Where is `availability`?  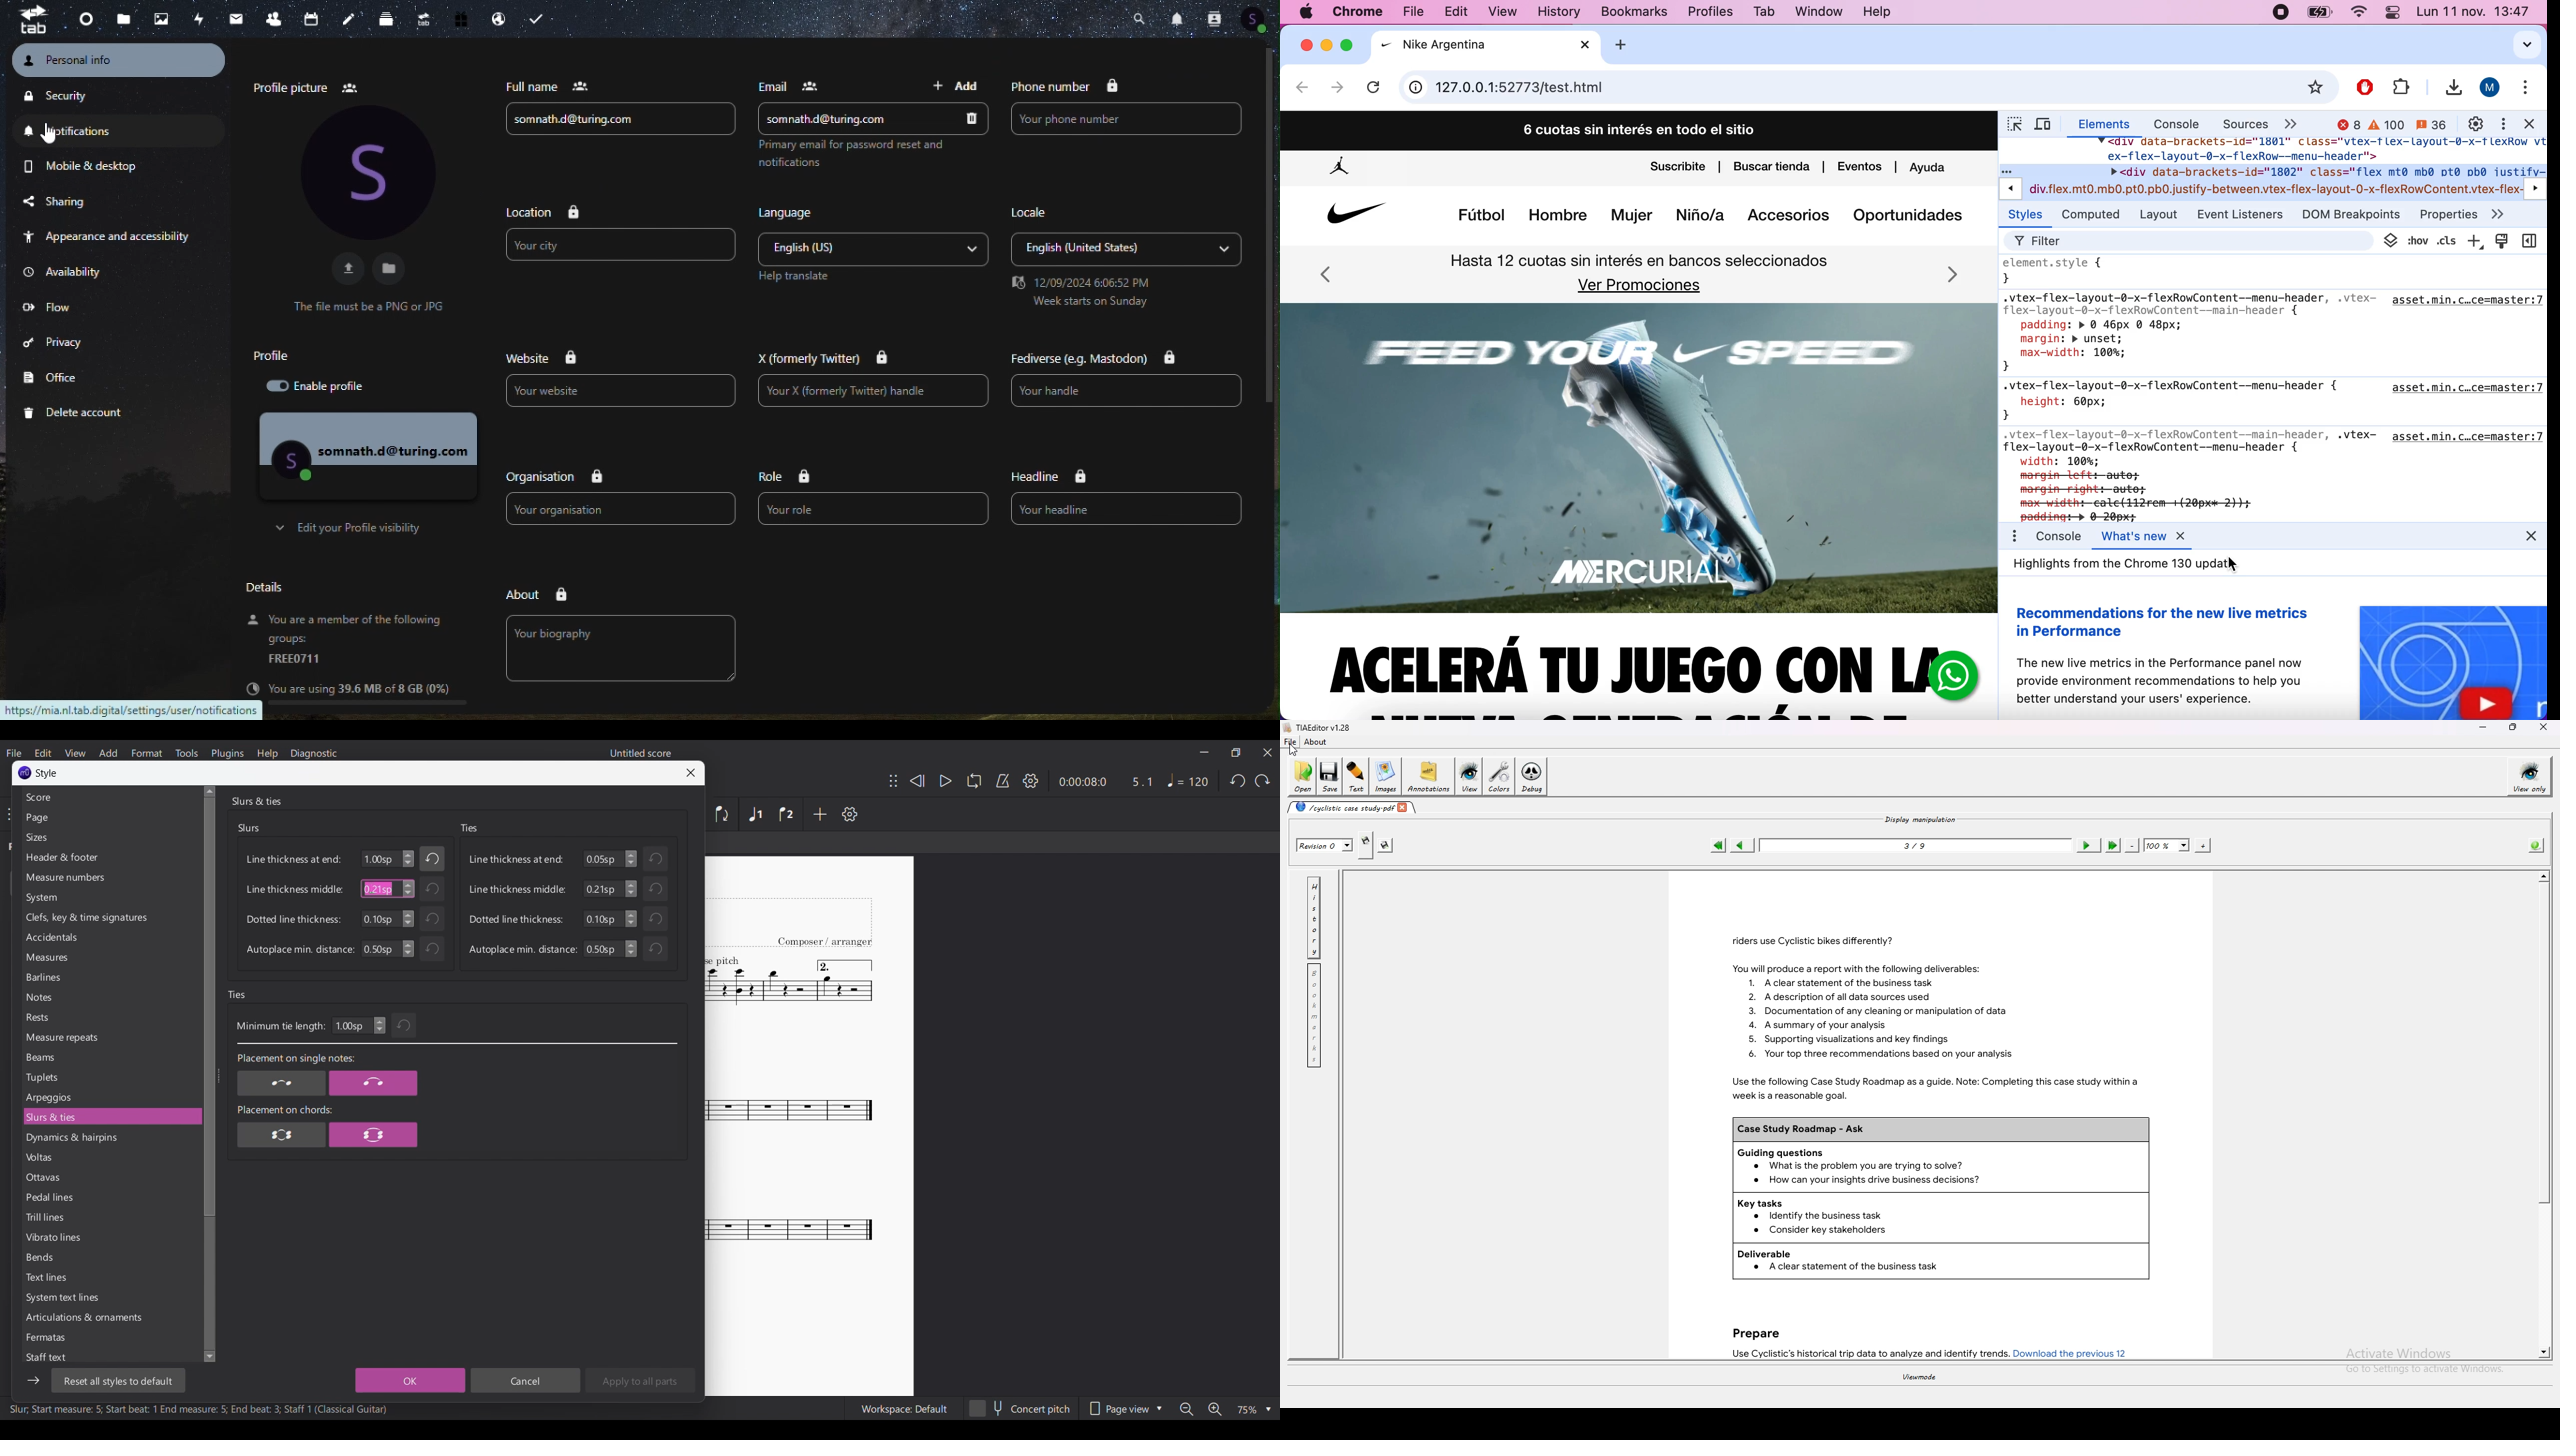
availability is located at coordinates (82, 272).